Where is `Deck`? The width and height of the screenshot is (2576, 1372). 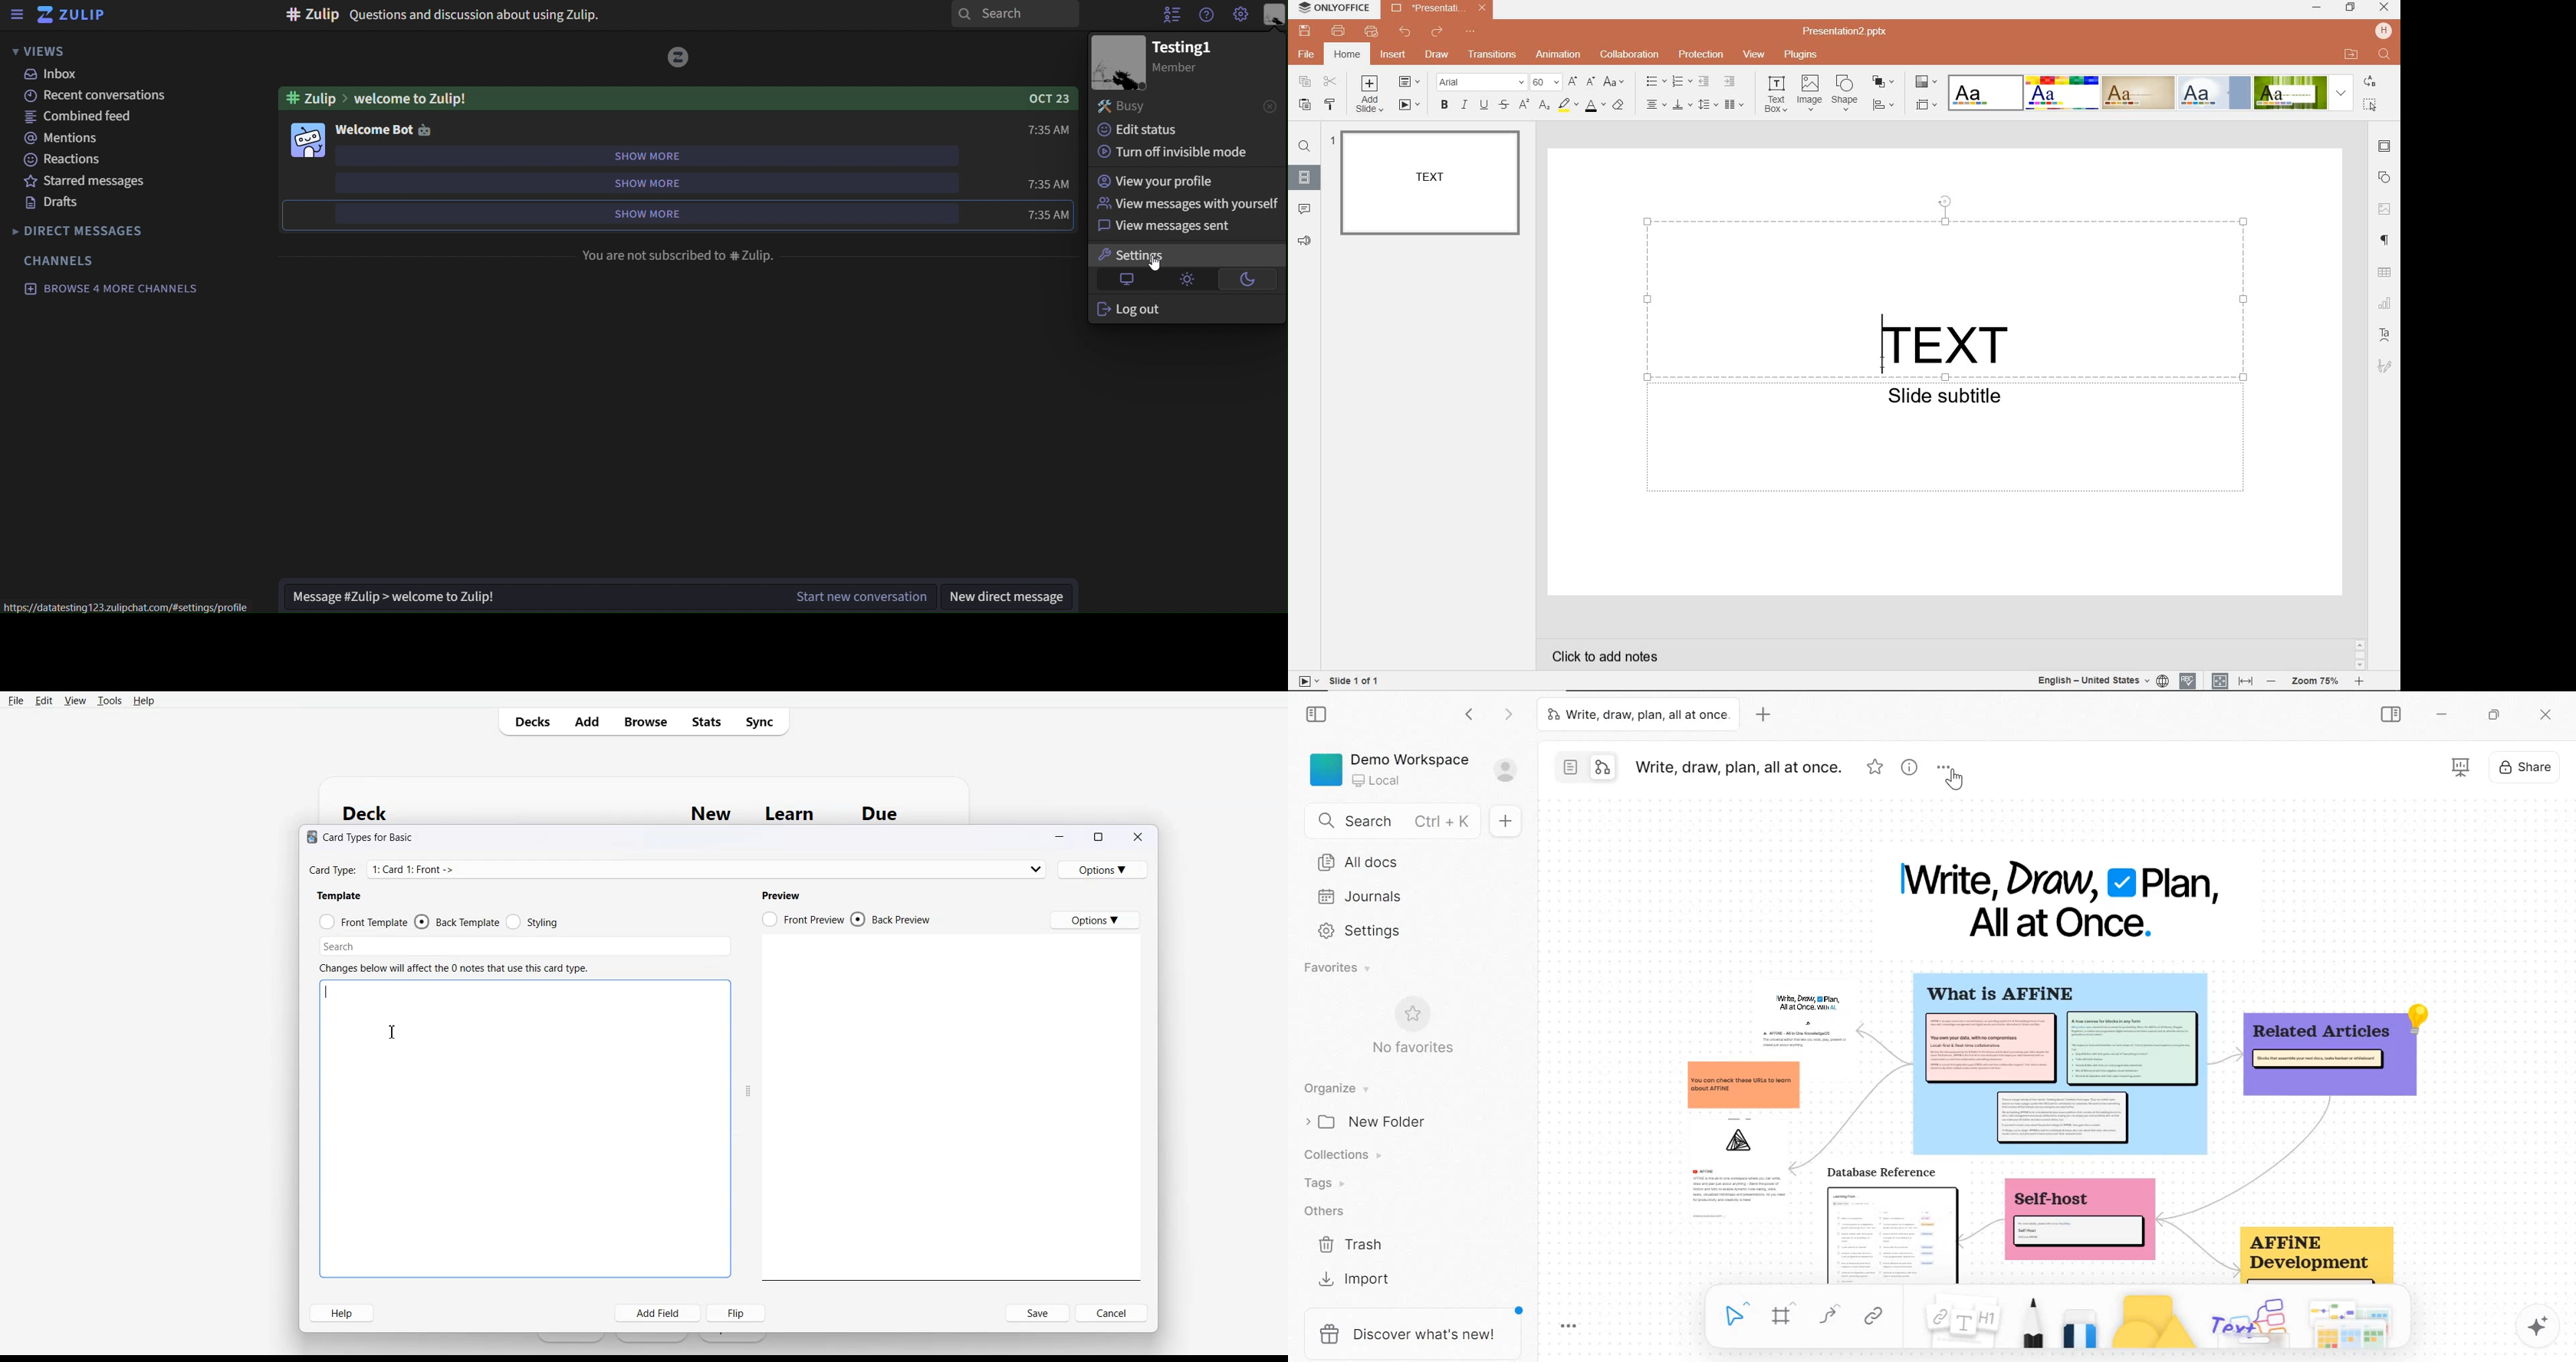 Deck is located at coordinates (372, 813).